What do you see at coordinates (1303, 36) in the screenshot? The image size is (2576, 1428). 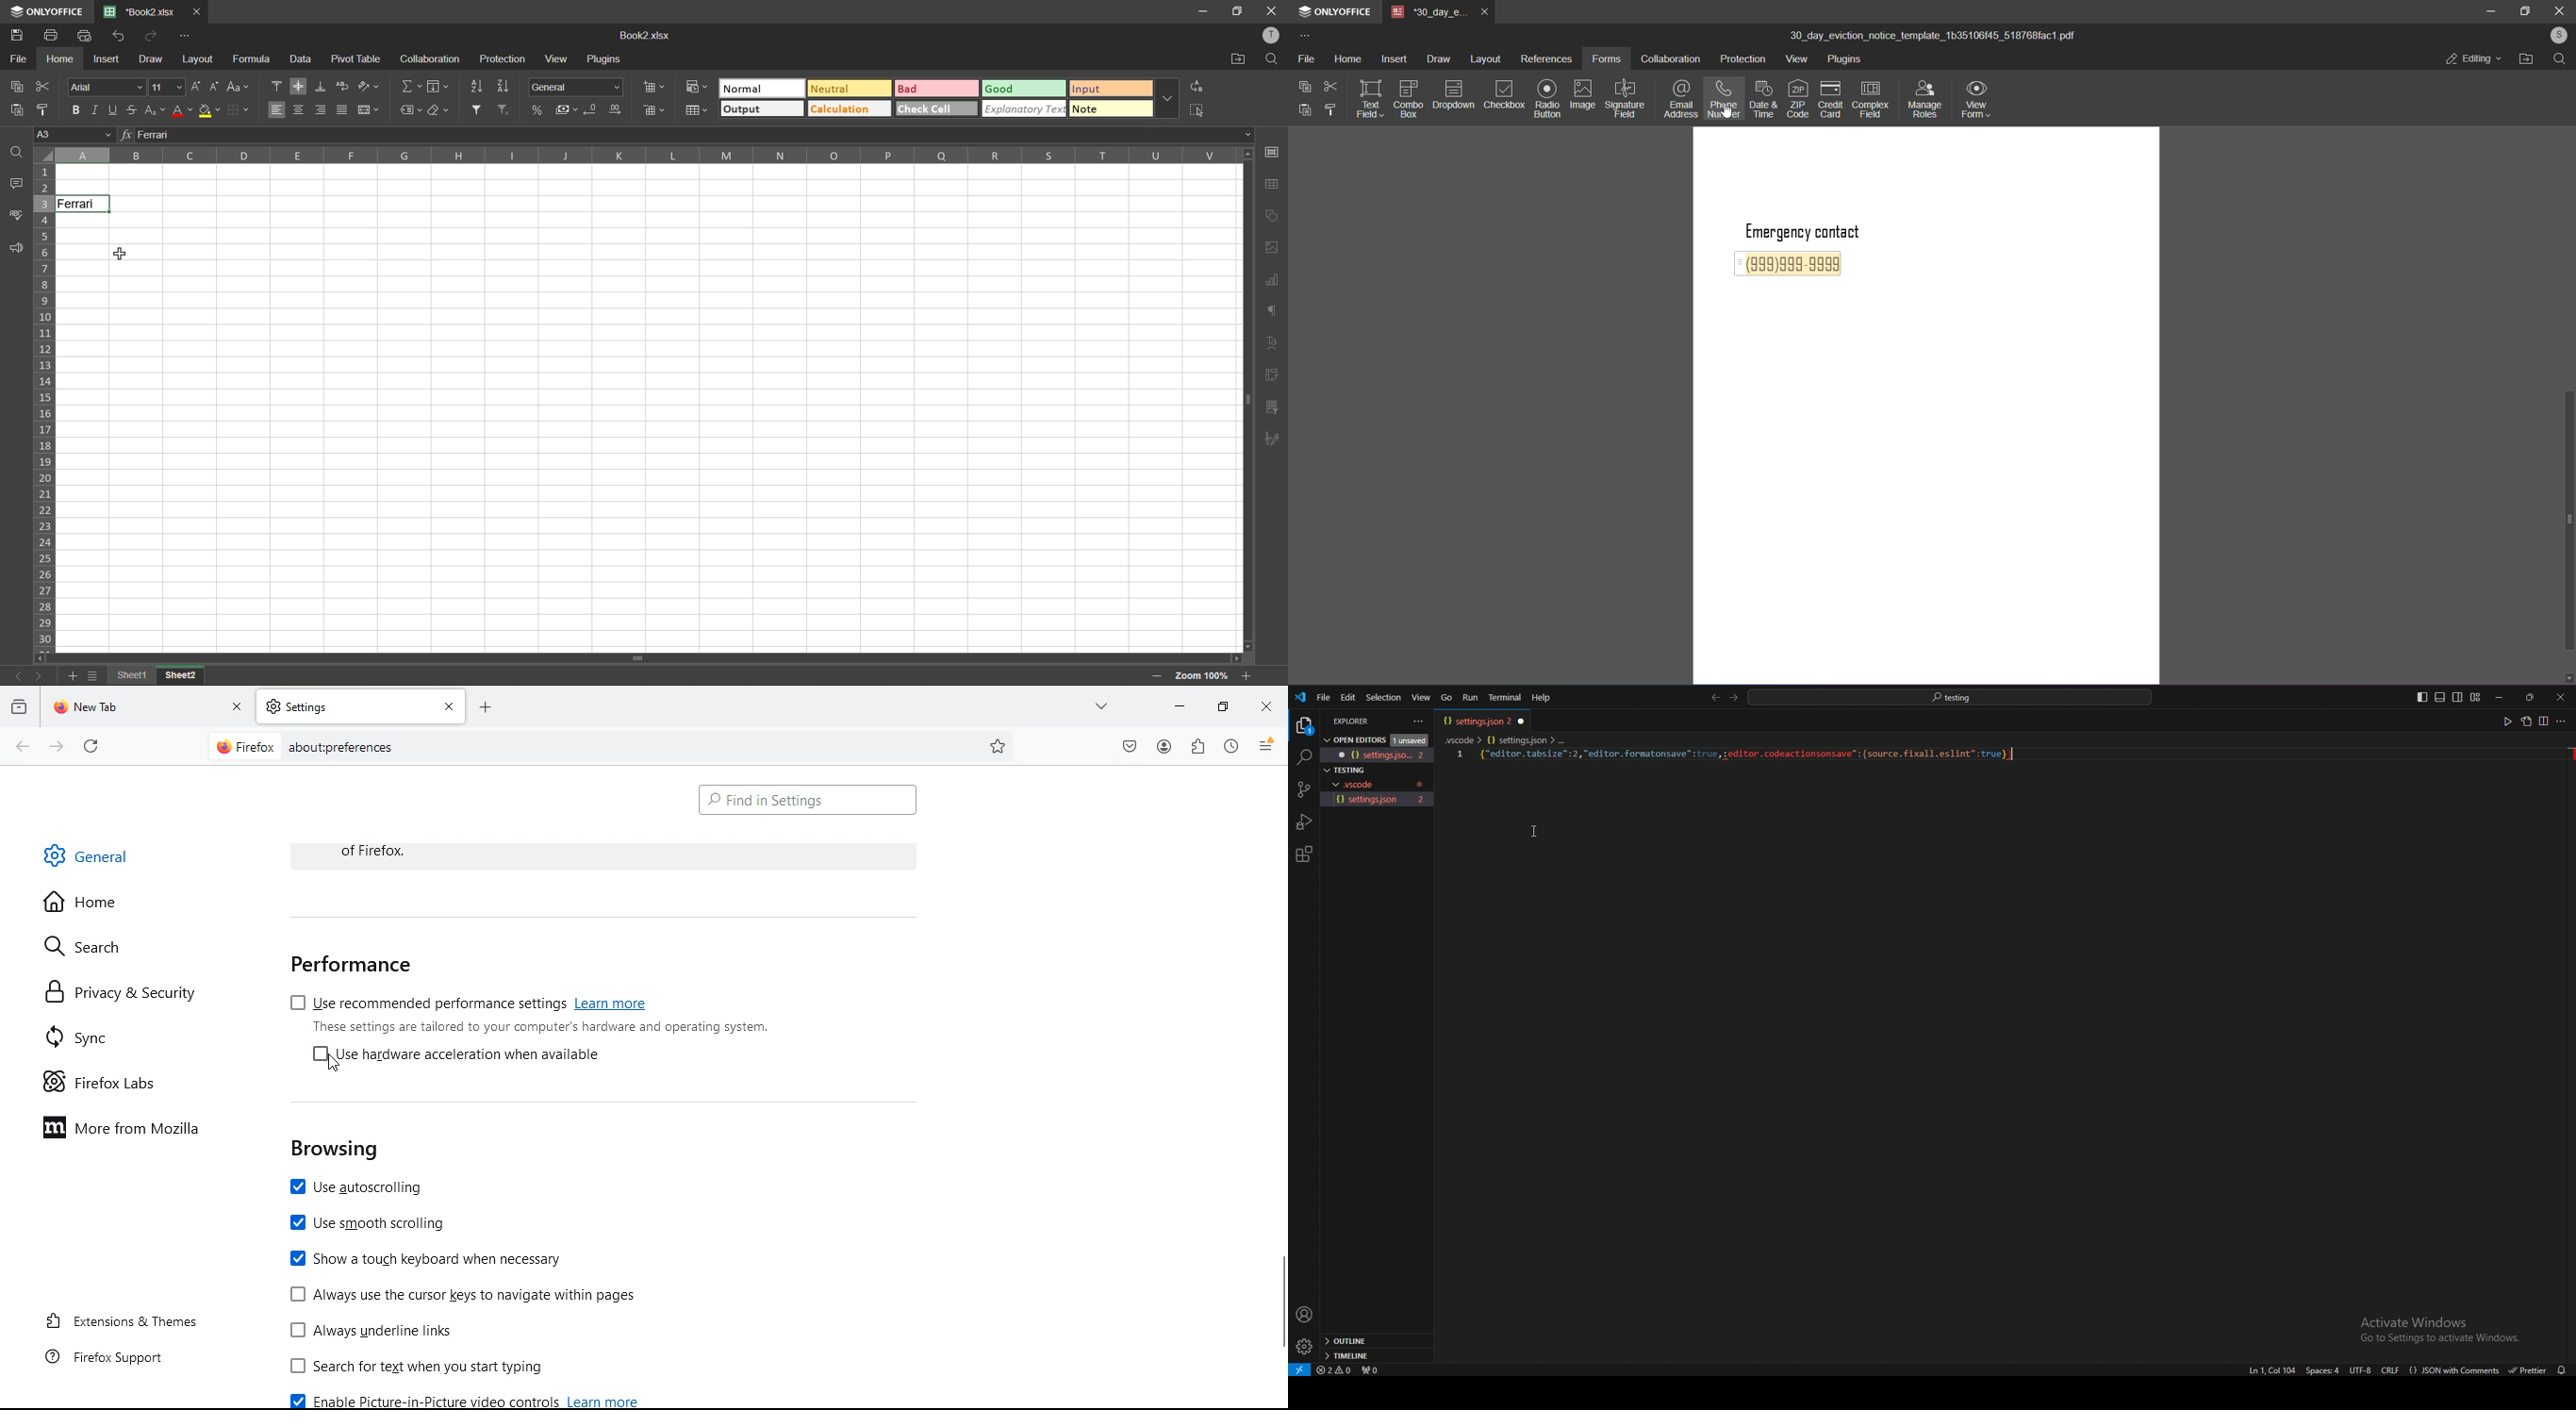 I see `more` at bounding box center [1303, 36].